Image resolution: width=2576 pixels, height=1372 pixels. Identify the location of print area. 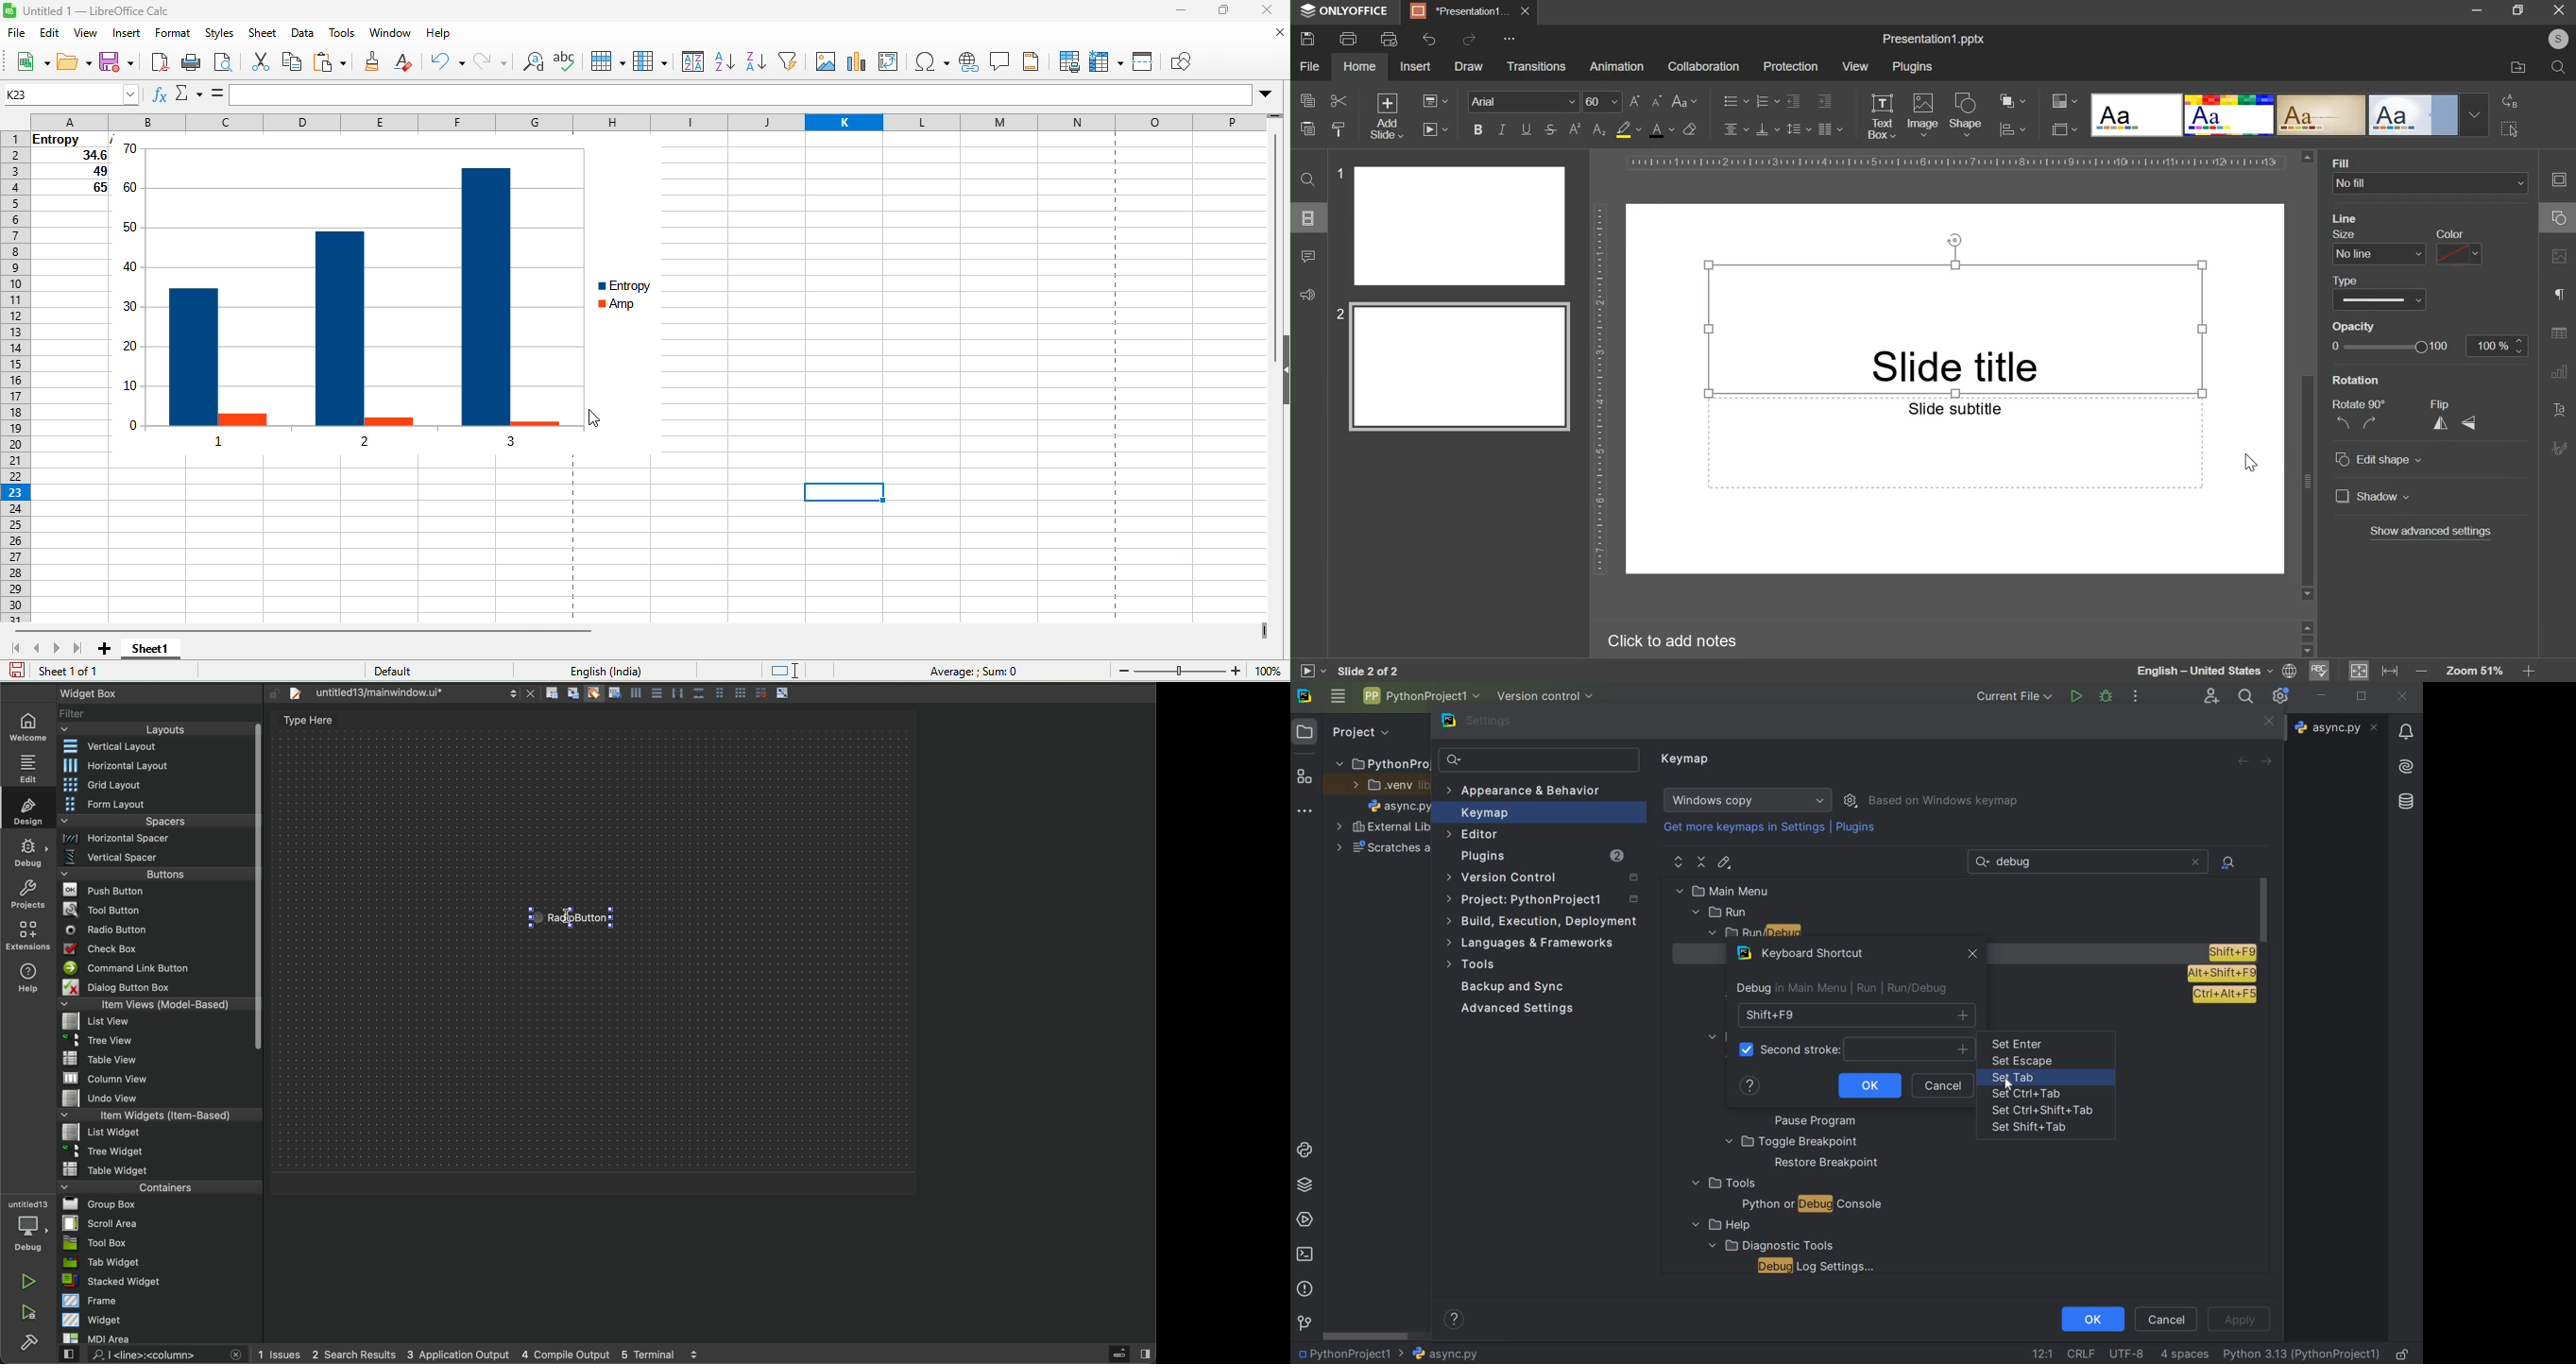
(1066, 63).